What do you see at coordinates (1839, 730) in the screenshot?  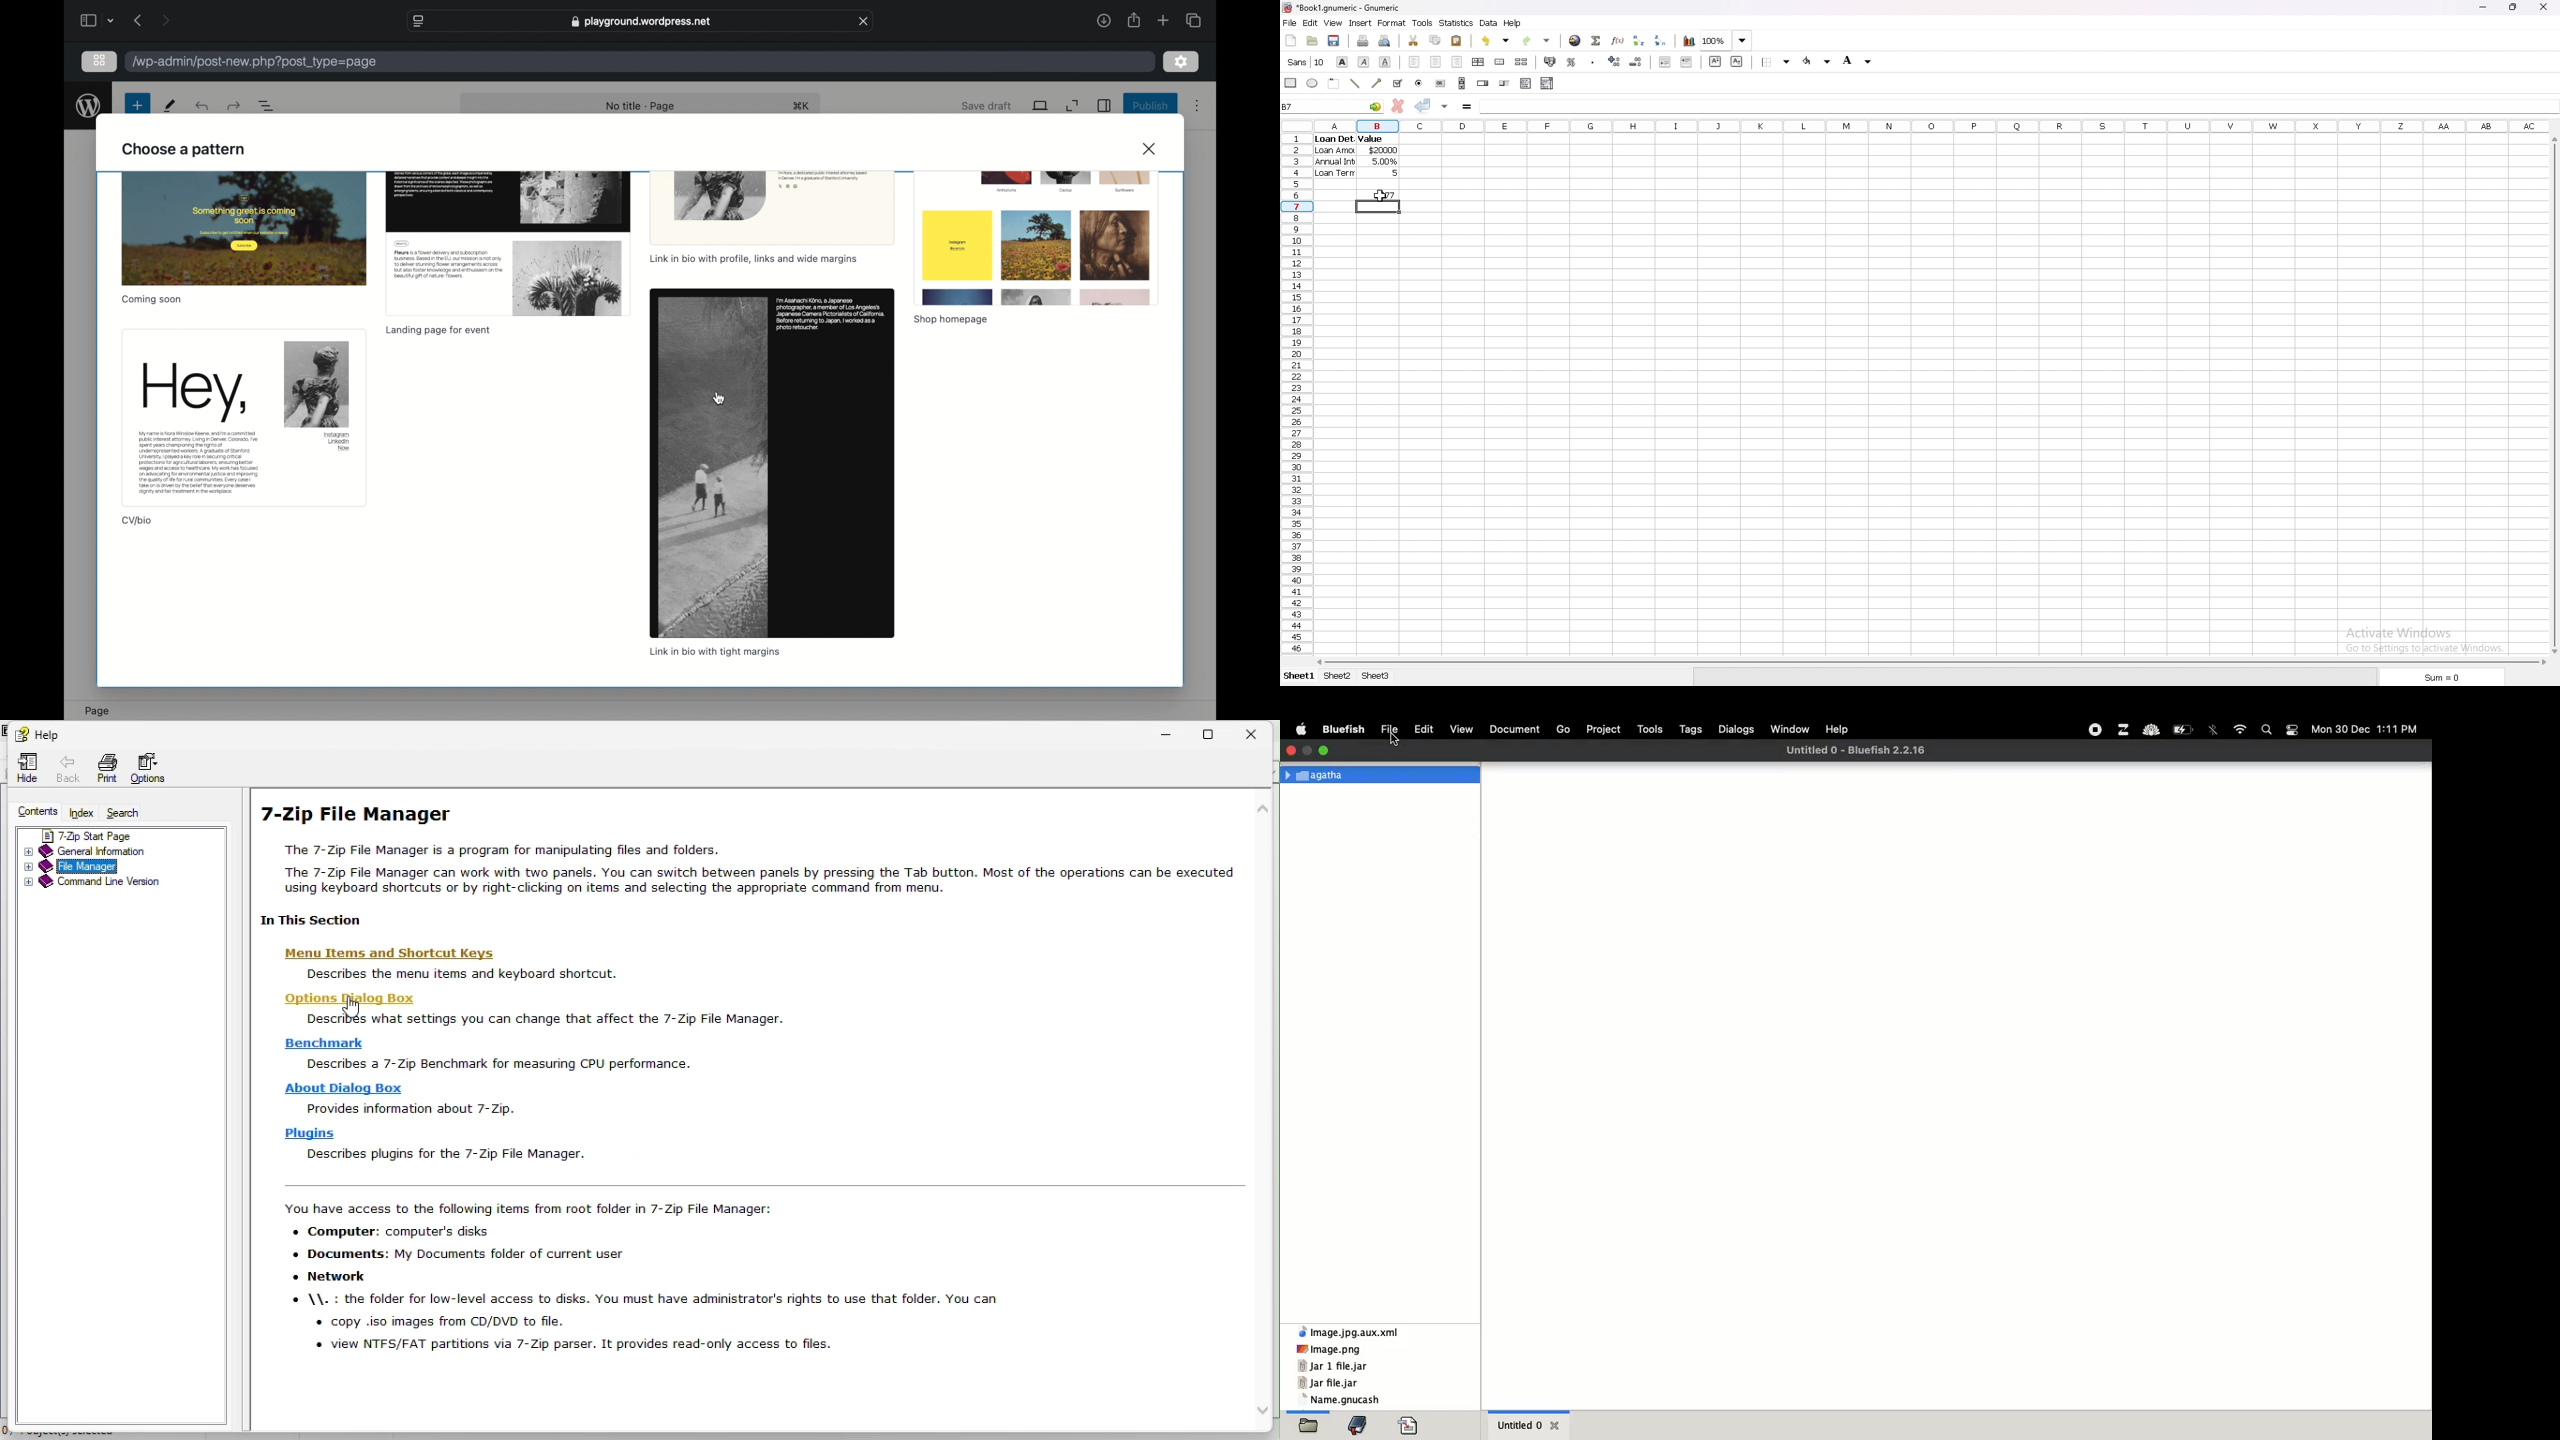 I see `help` at bounding box center [1839, 730].